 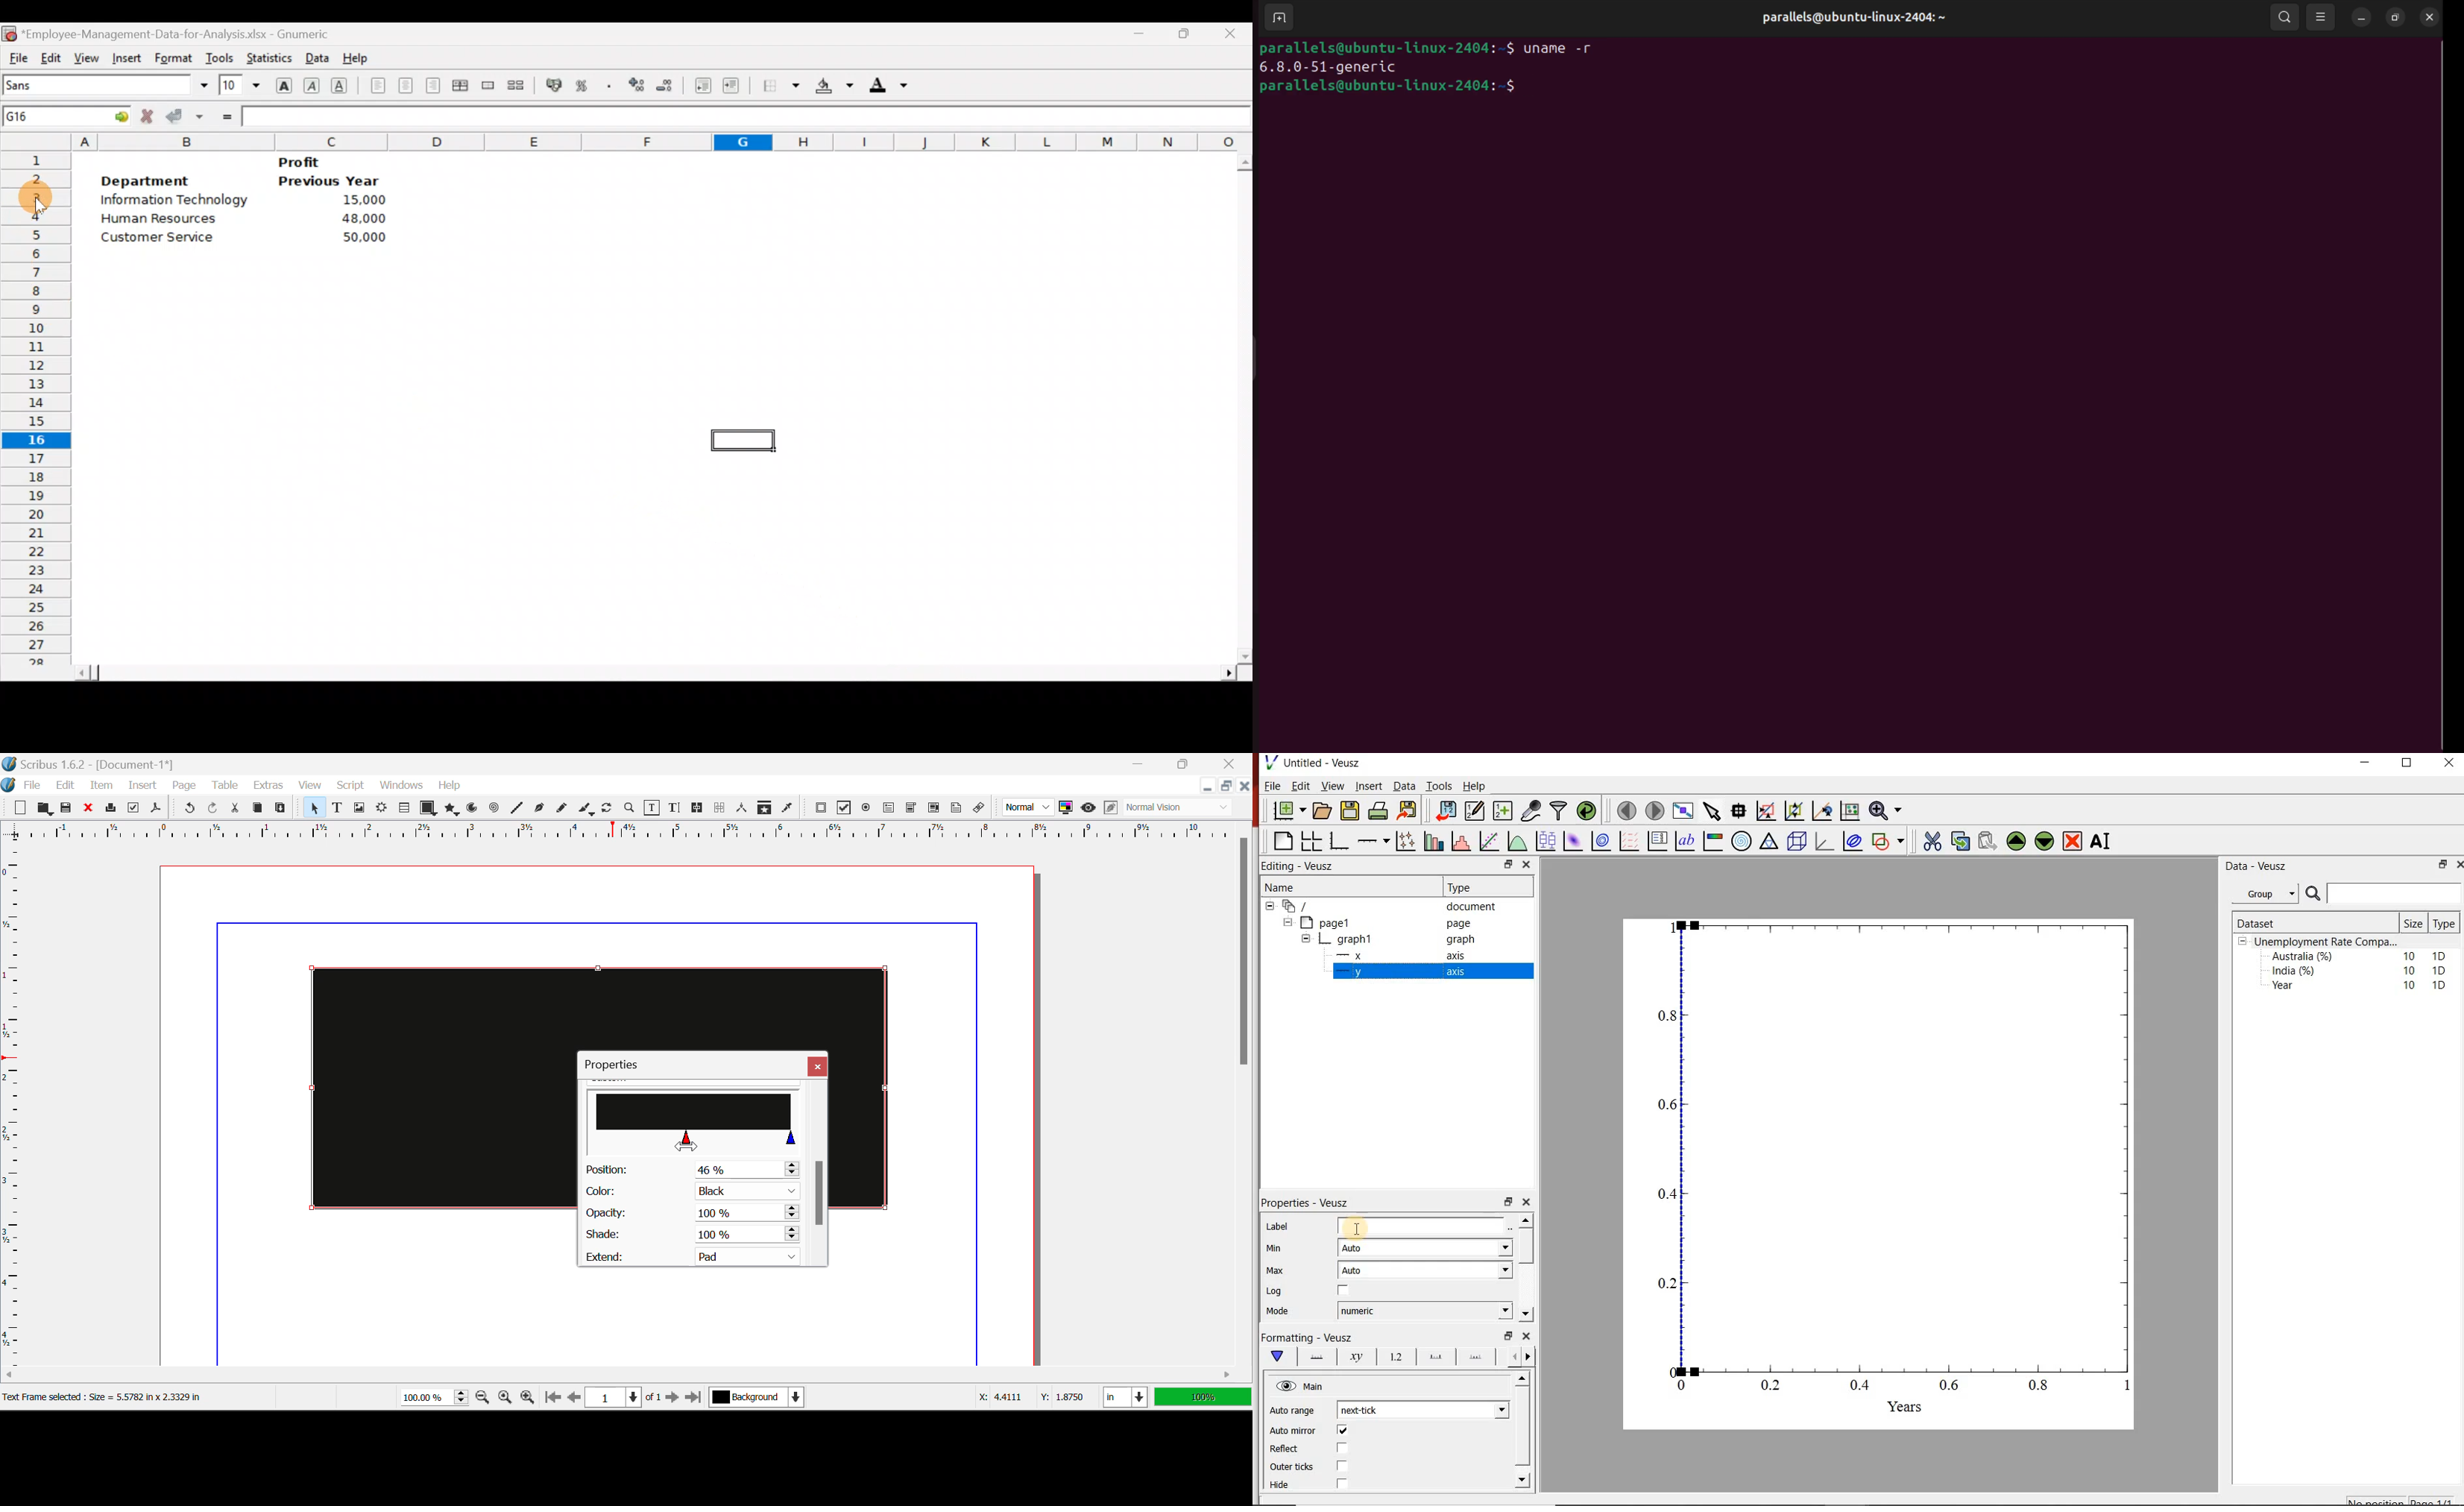 I want to click on remove the widgets, so click(x=2073, y=841).